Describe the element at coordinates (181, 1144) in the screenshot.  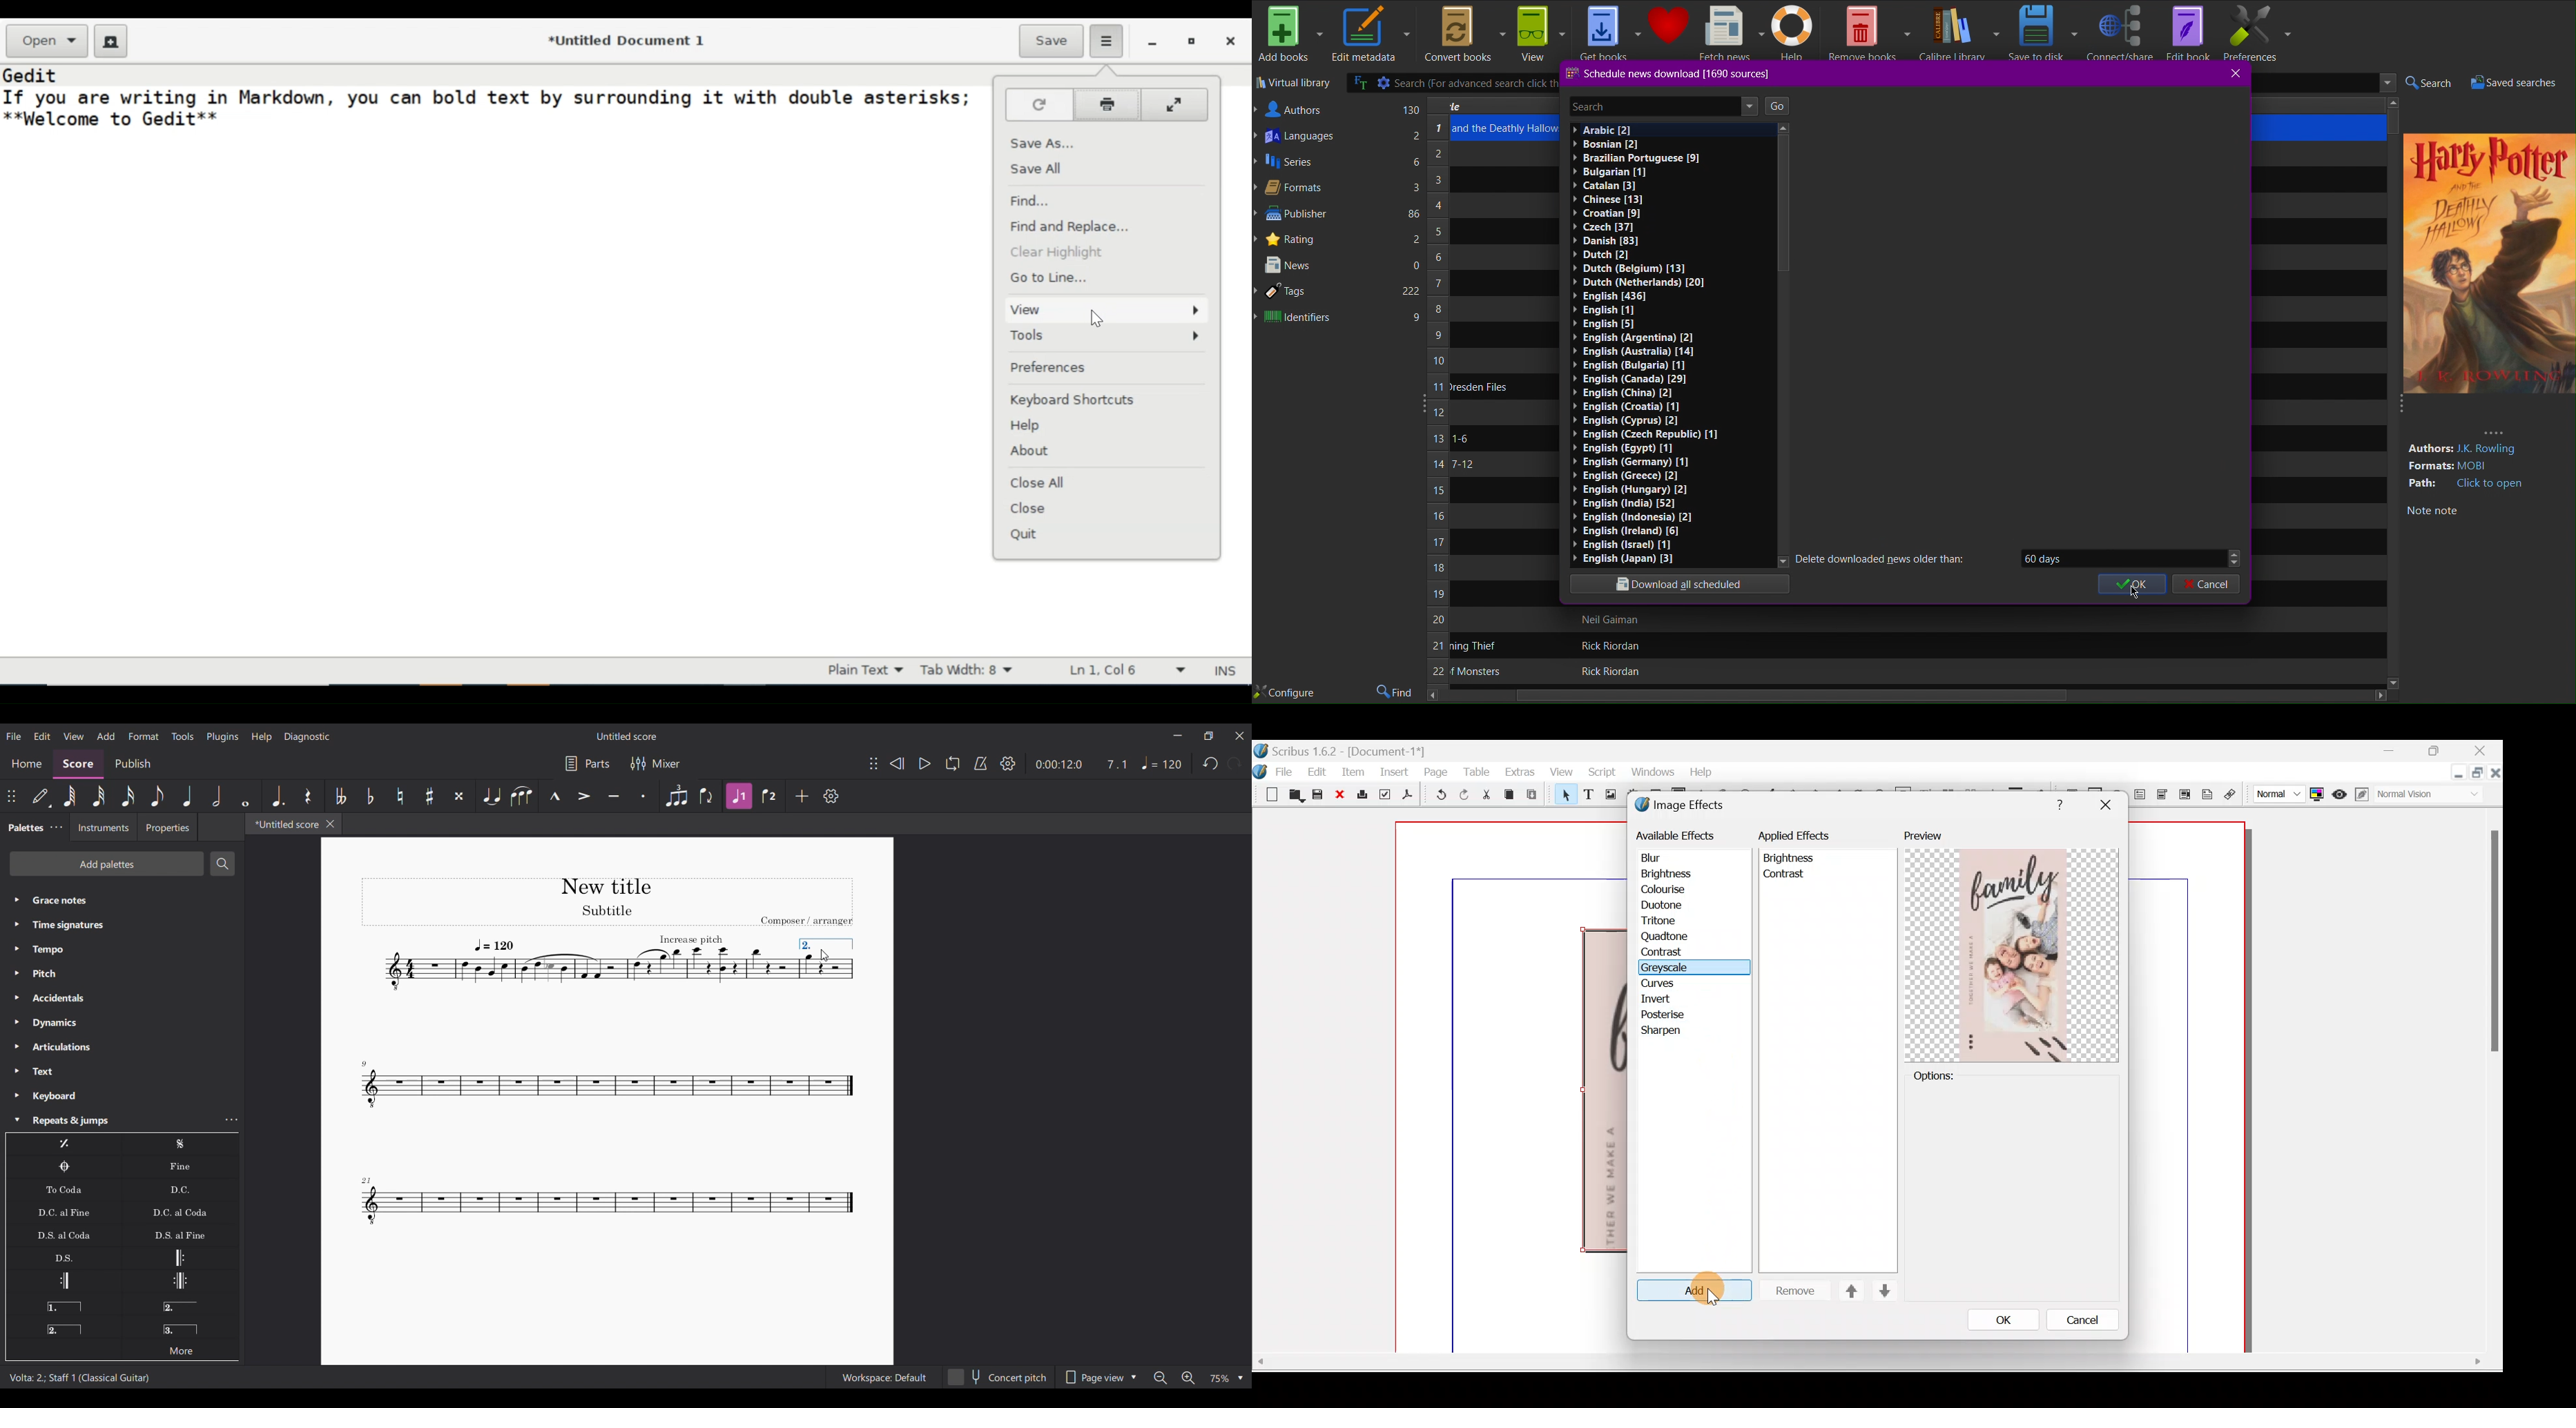
I see `Segno` at that location.